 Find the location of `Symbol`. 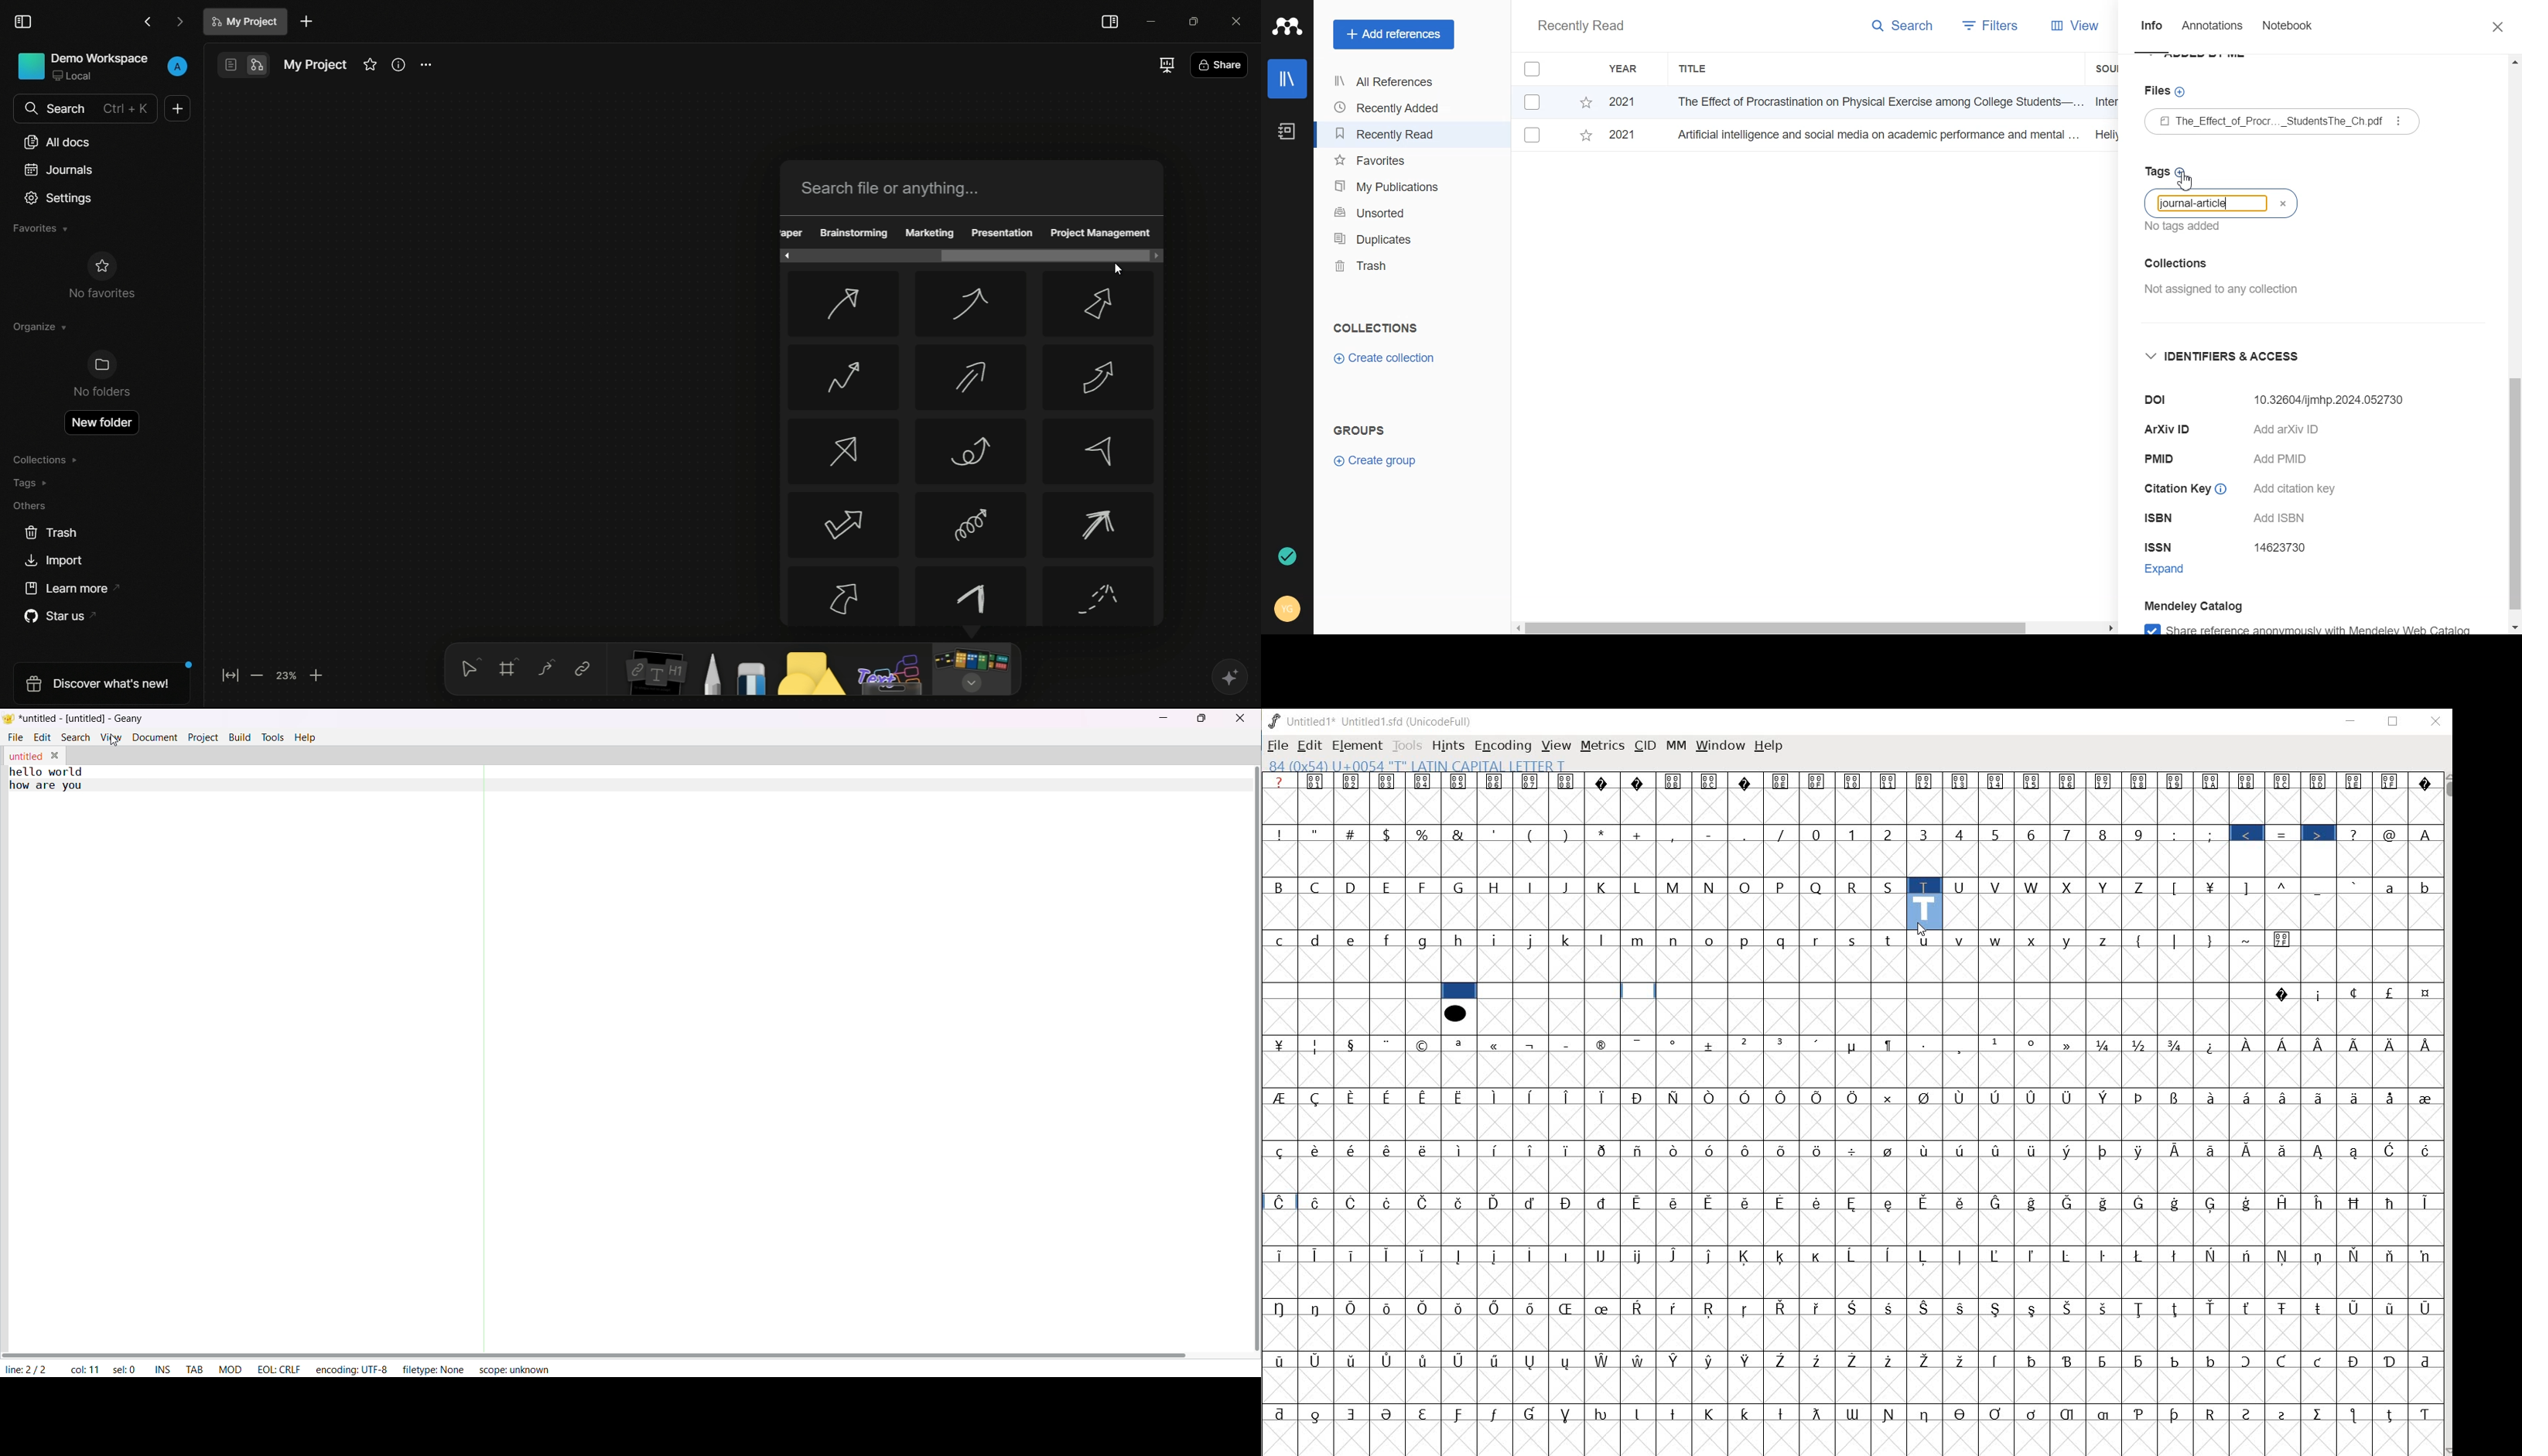

Symbol is located at coordinates (2288, 1202).